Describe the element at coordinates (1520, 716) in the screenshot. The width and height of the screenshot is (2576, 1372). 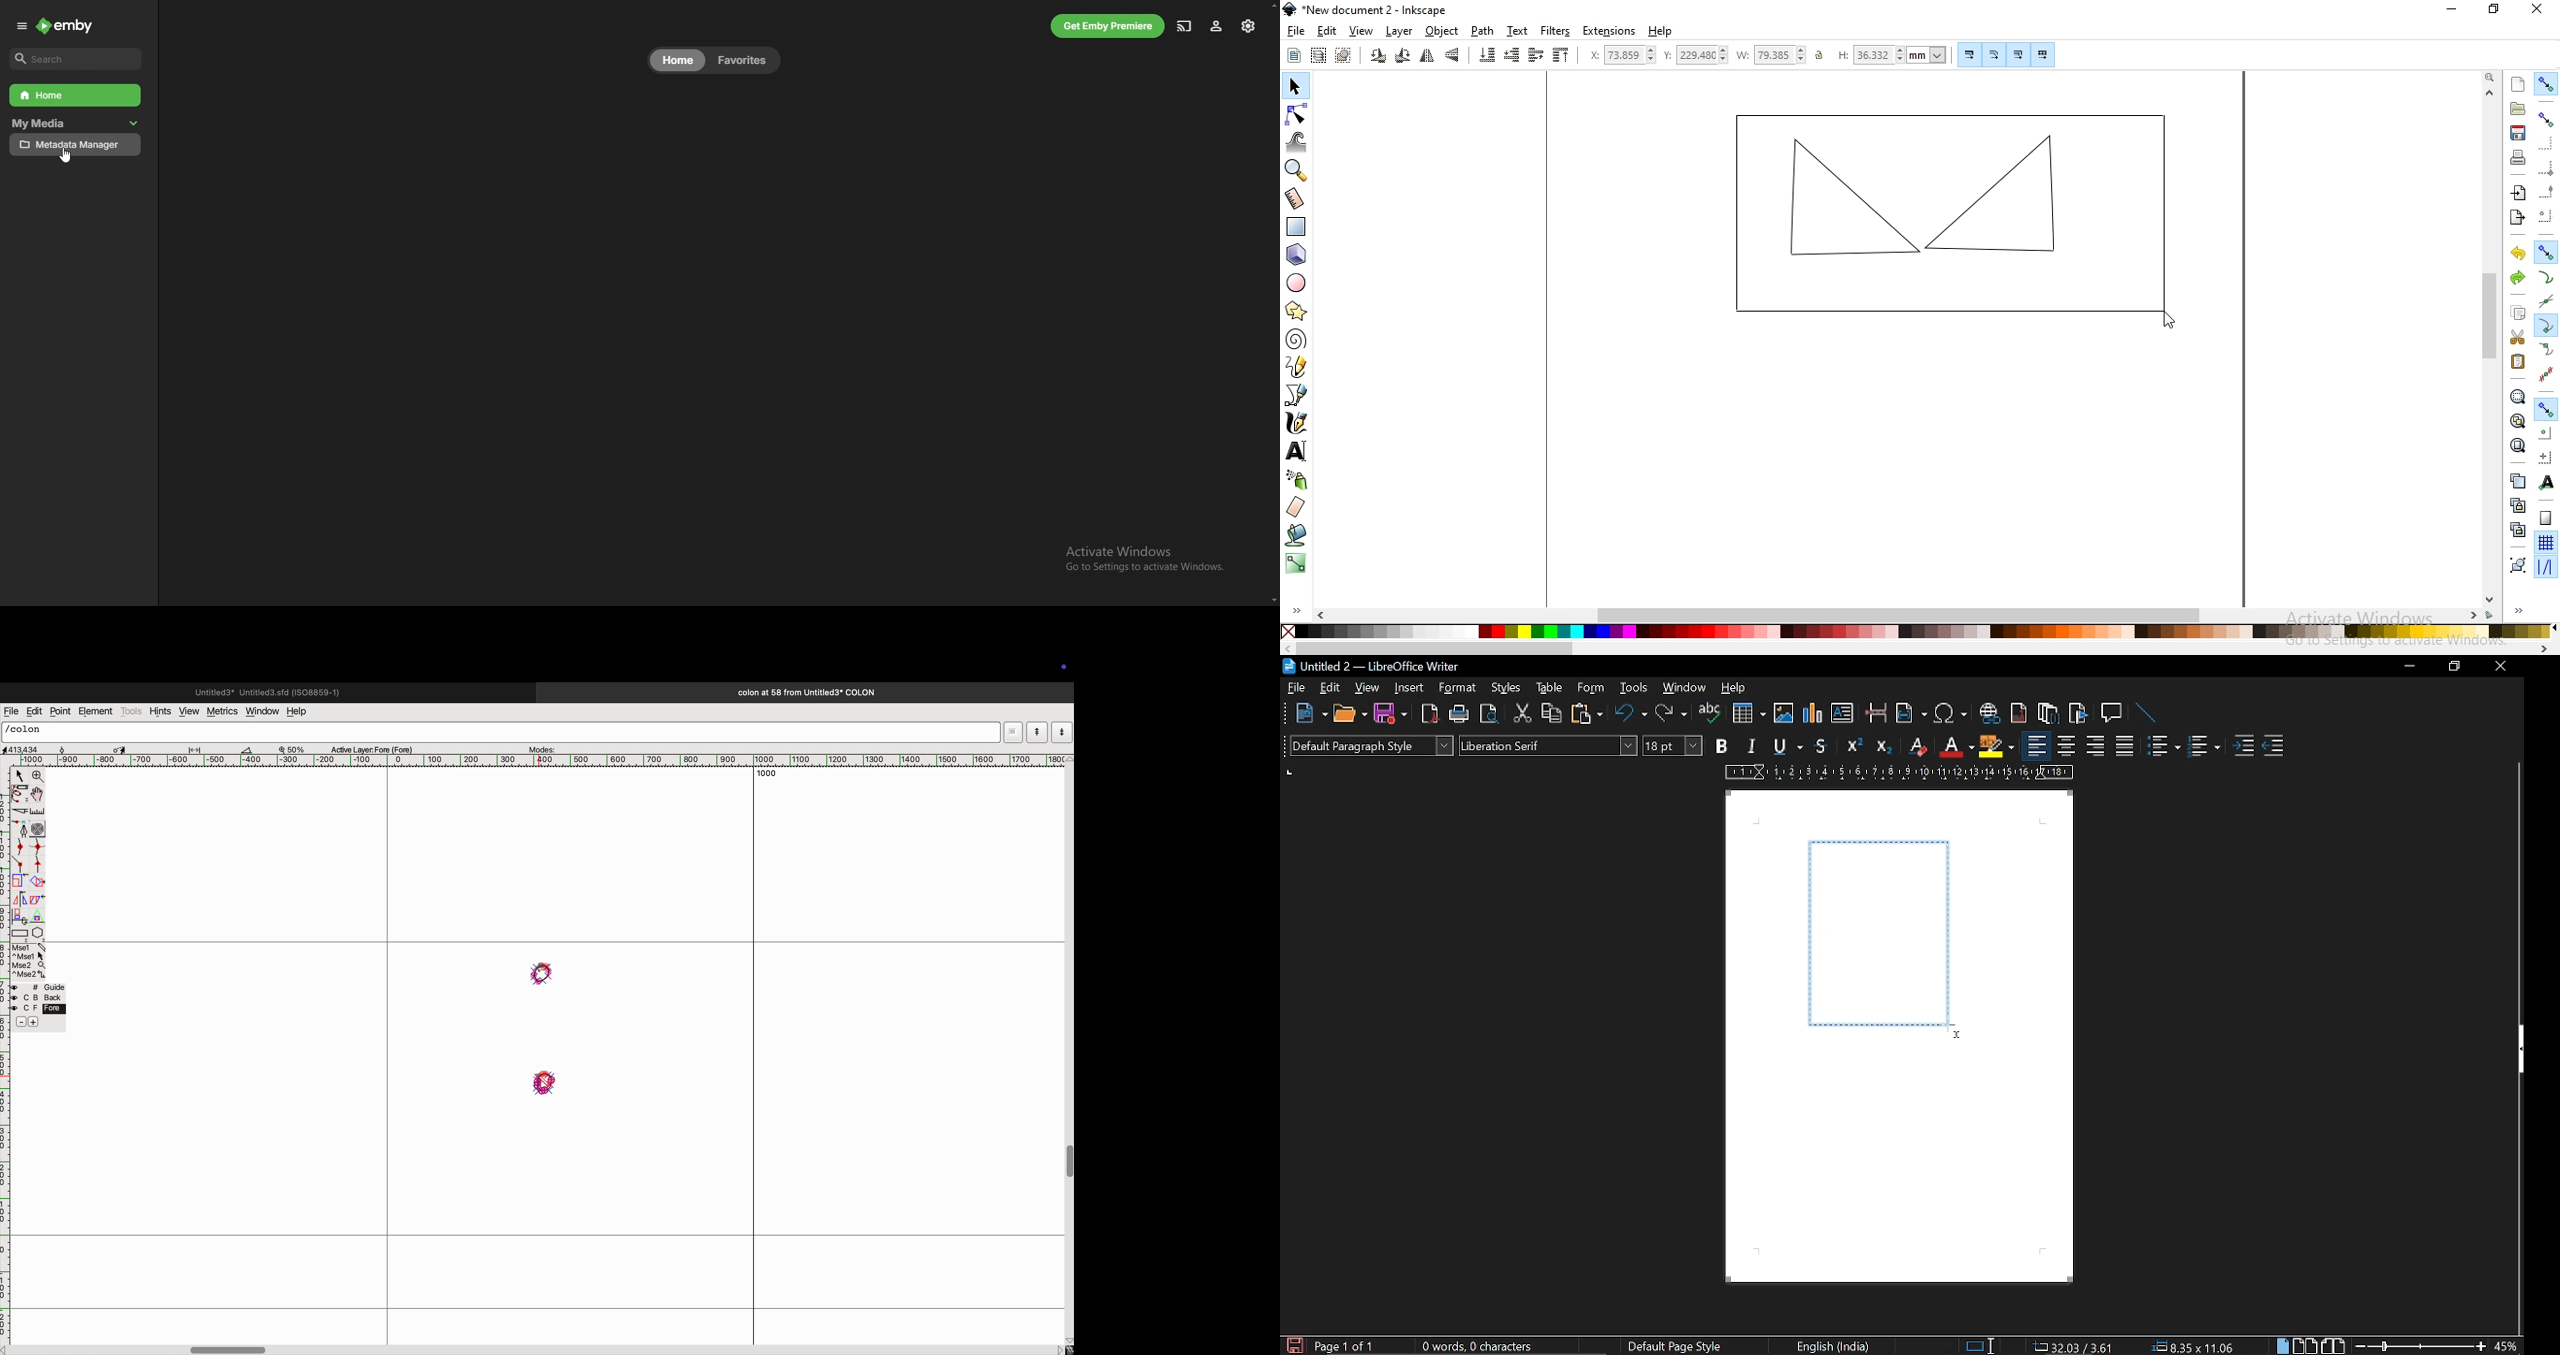
I see `cut` at that location.